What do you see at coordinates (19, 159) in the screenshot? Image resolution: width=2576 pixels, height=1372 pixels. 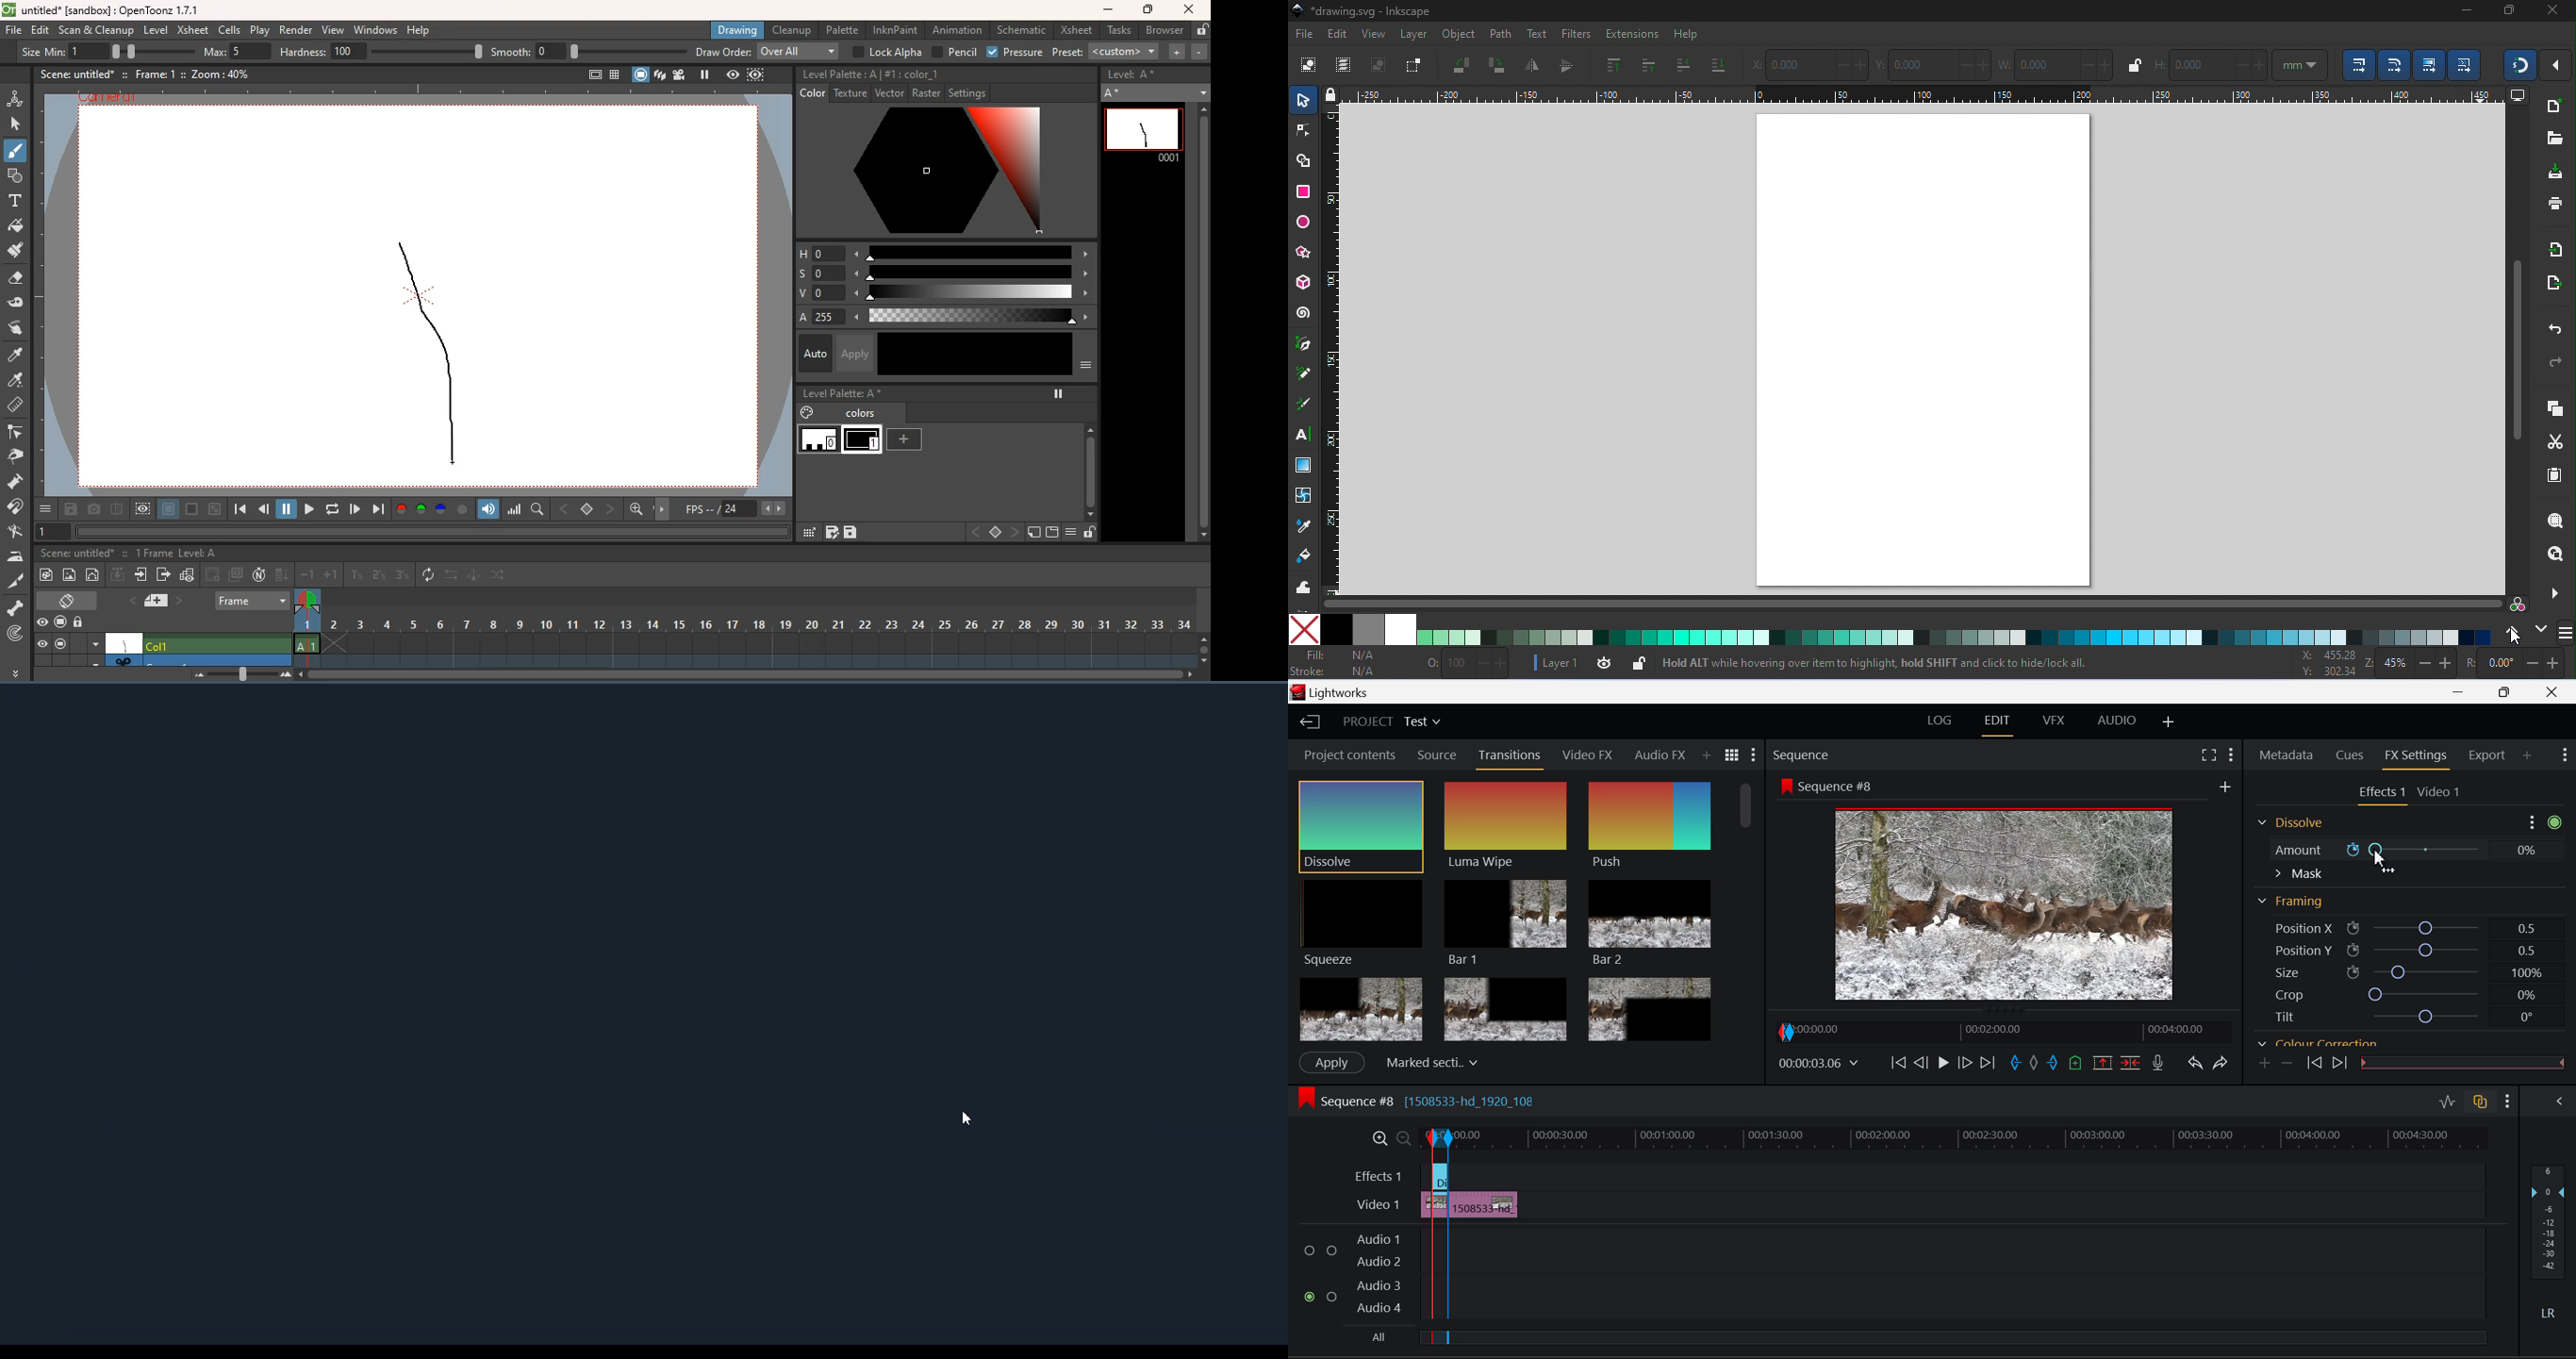 I see `Cursor` at bounding box center [19, 159].